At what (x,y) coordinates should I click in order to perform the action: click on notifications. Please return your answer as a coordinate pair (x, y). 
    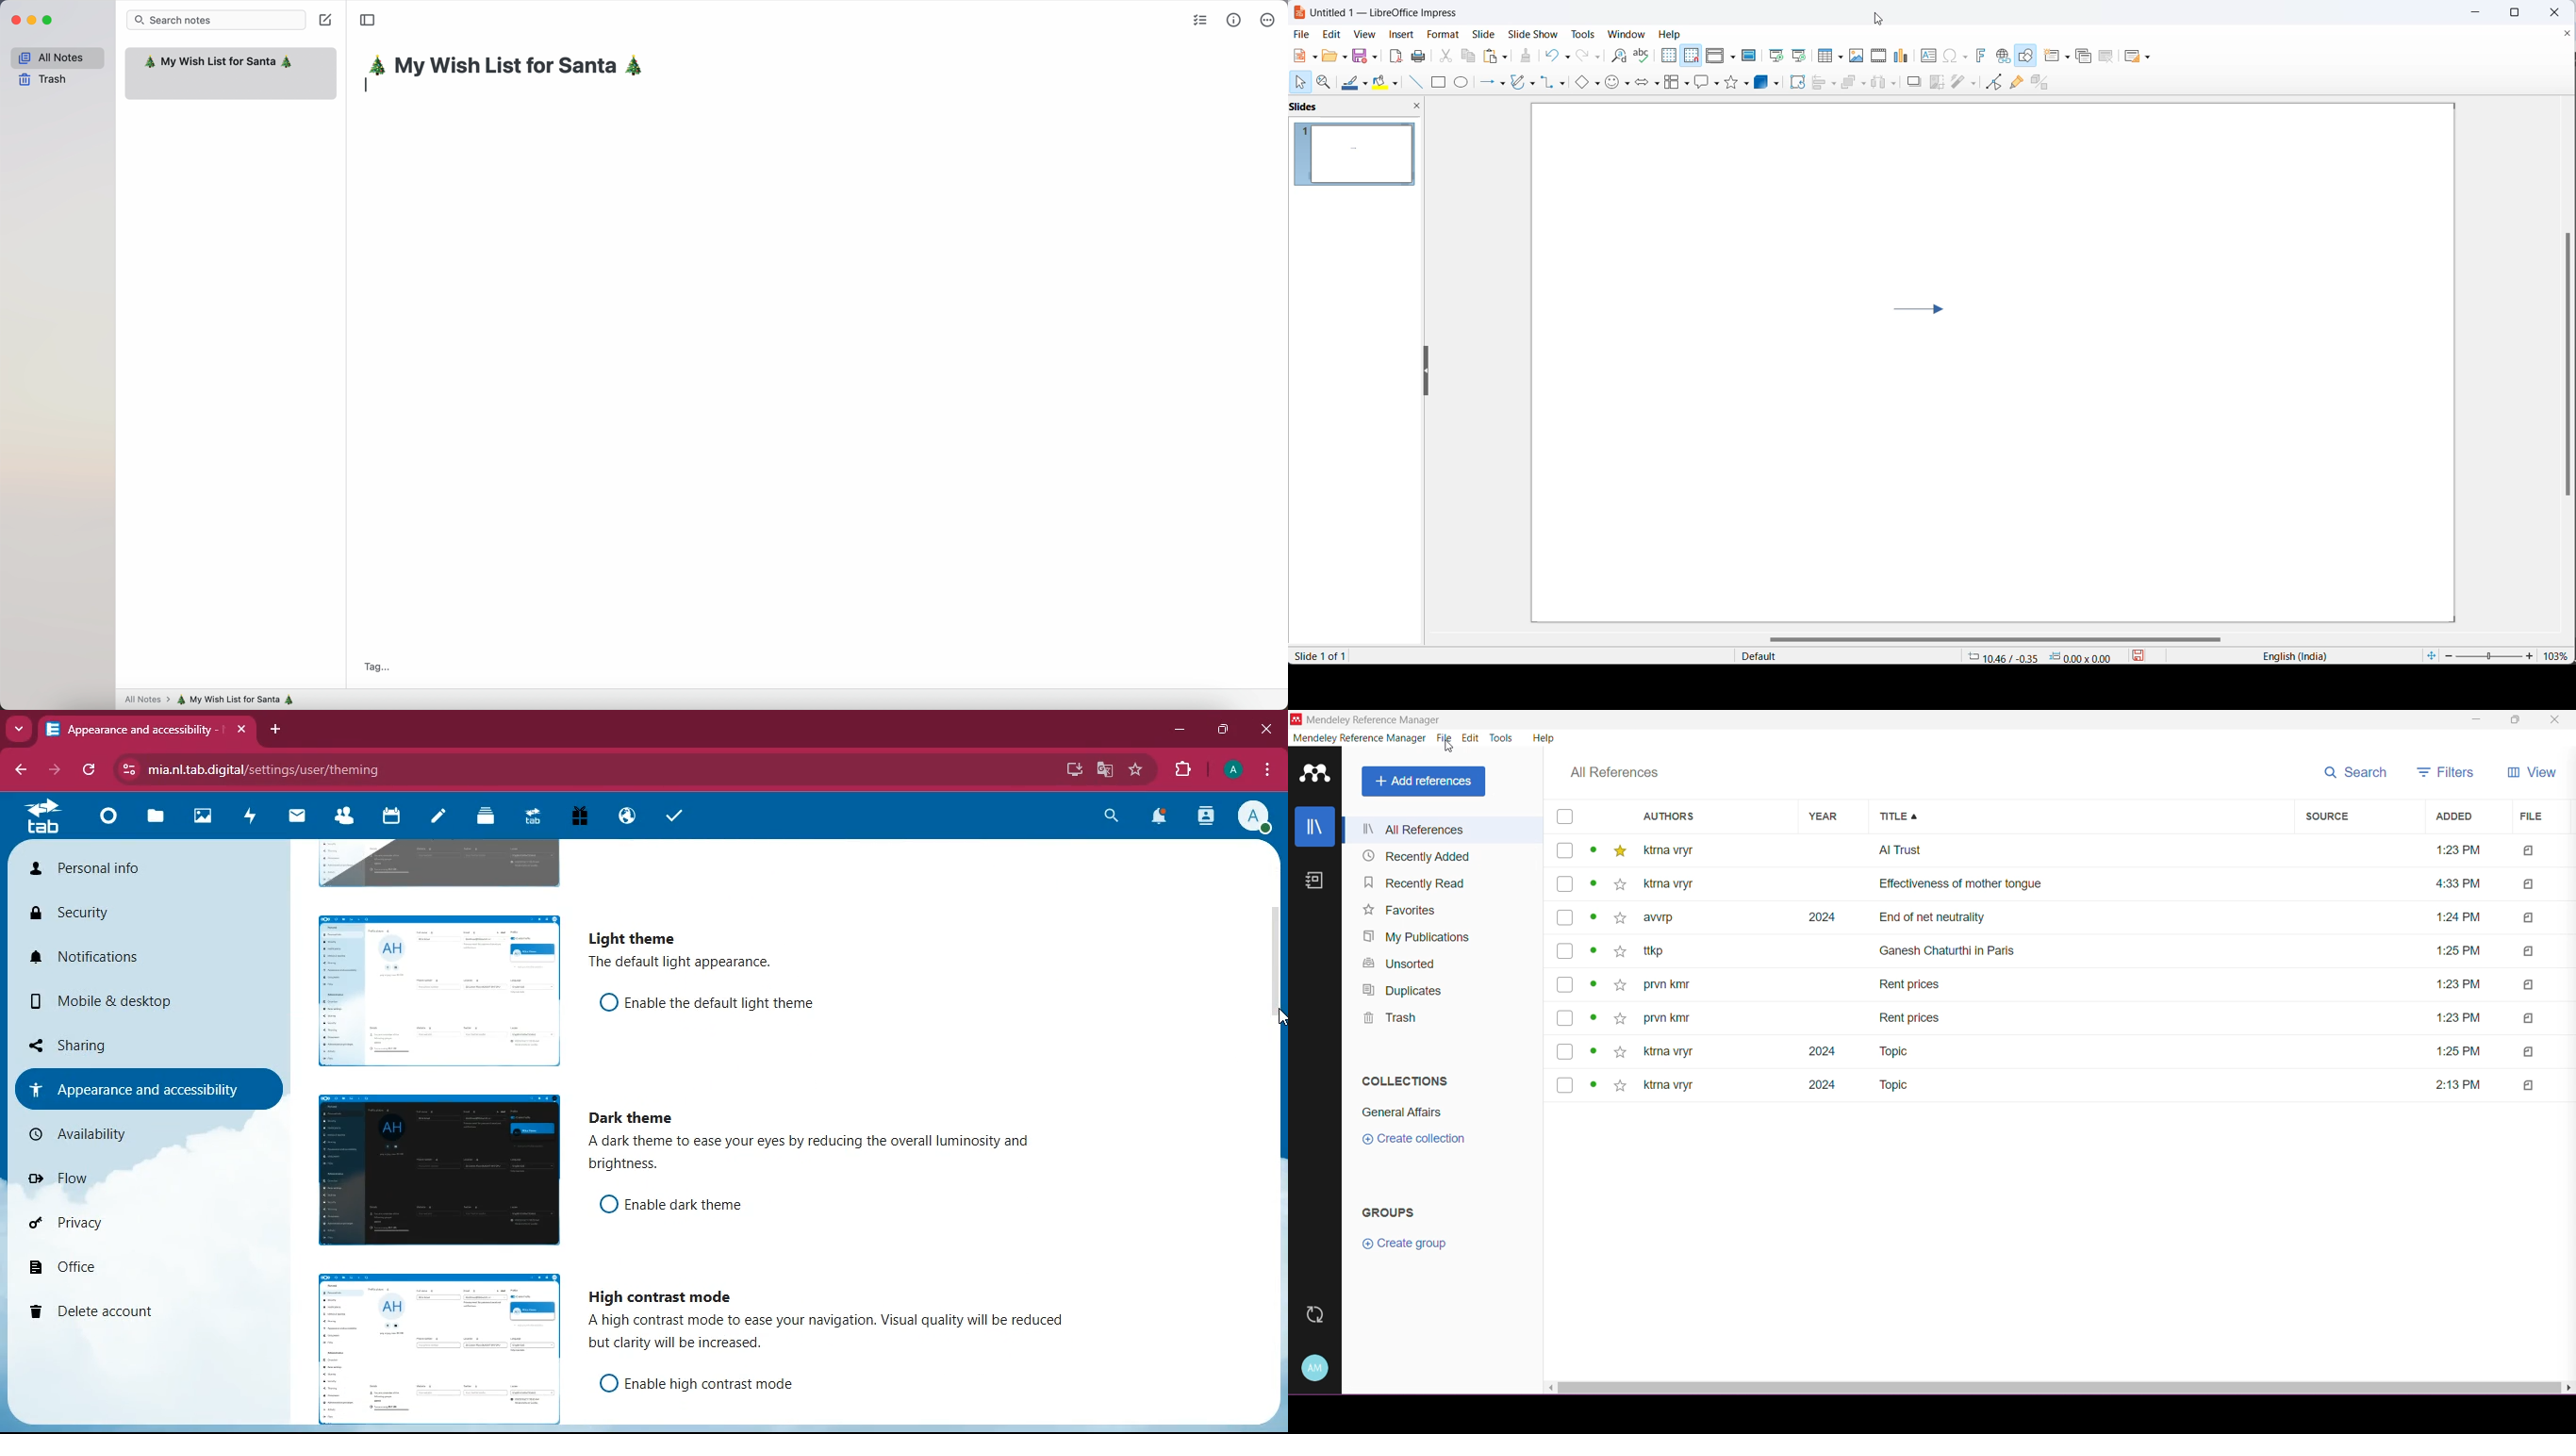
    Looking at the image, I should click on (1164, 818).